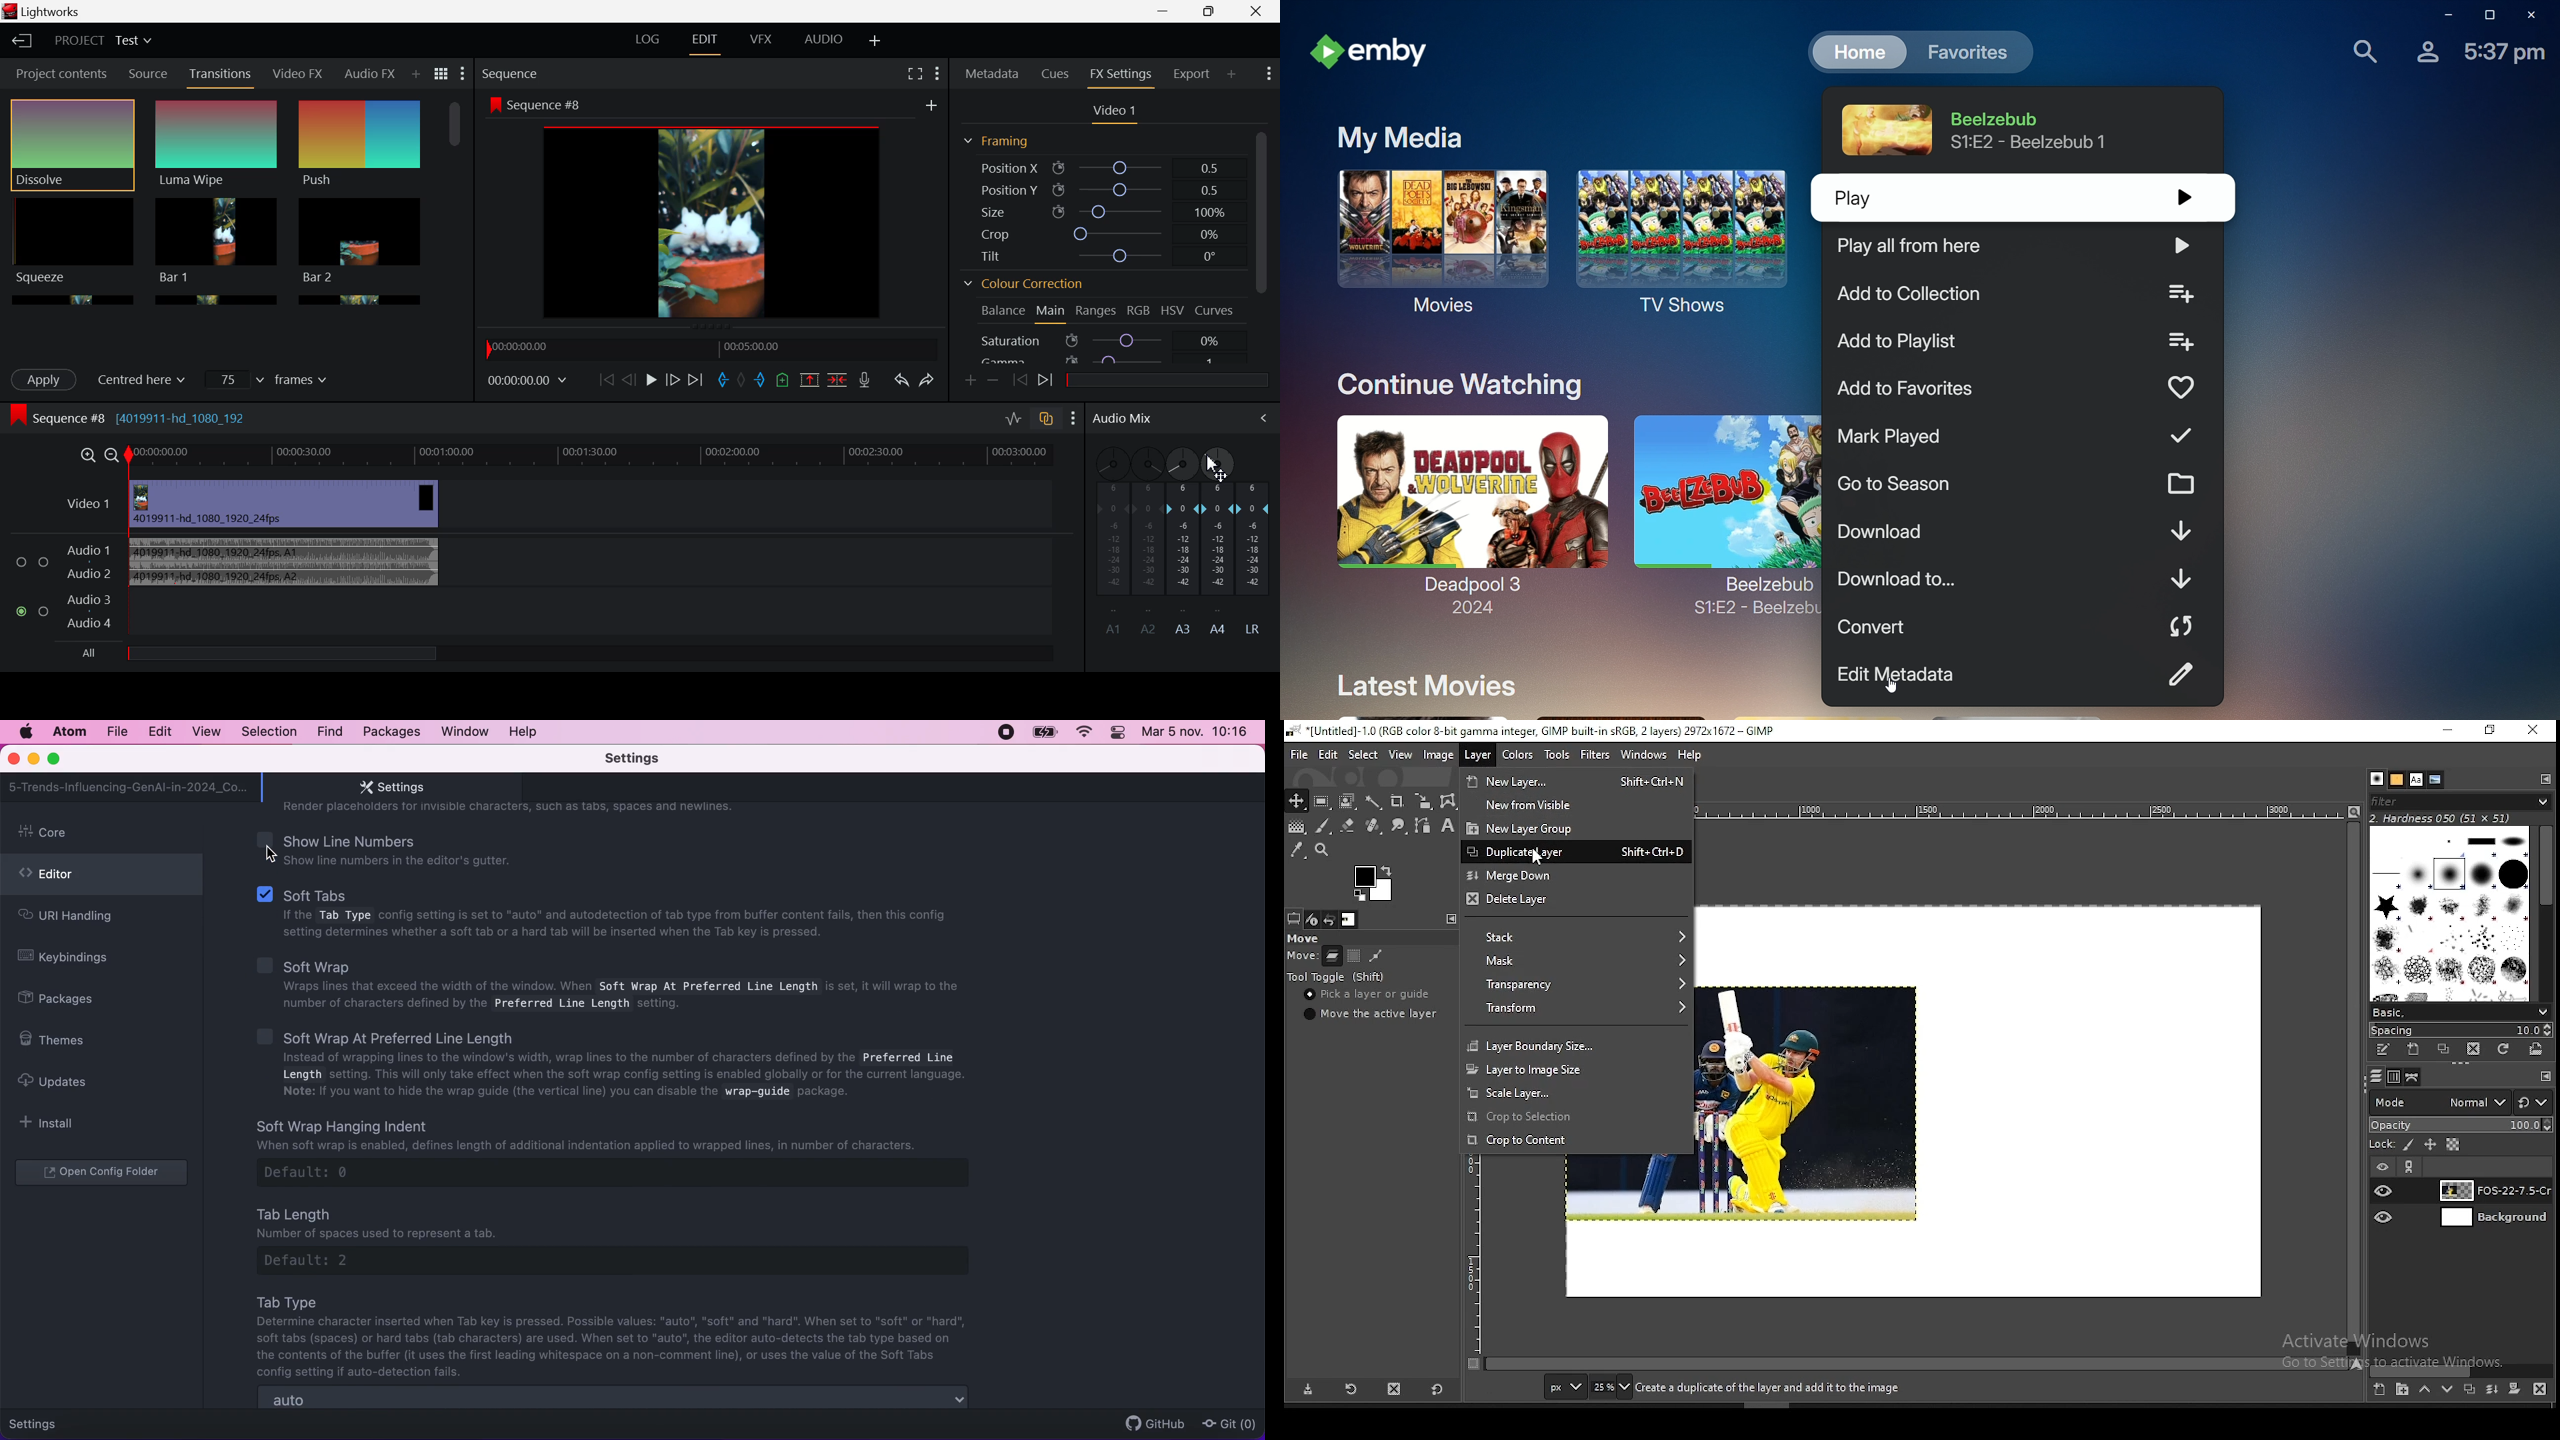  I want to click on toggle auto track sync, so click(1047, 422).